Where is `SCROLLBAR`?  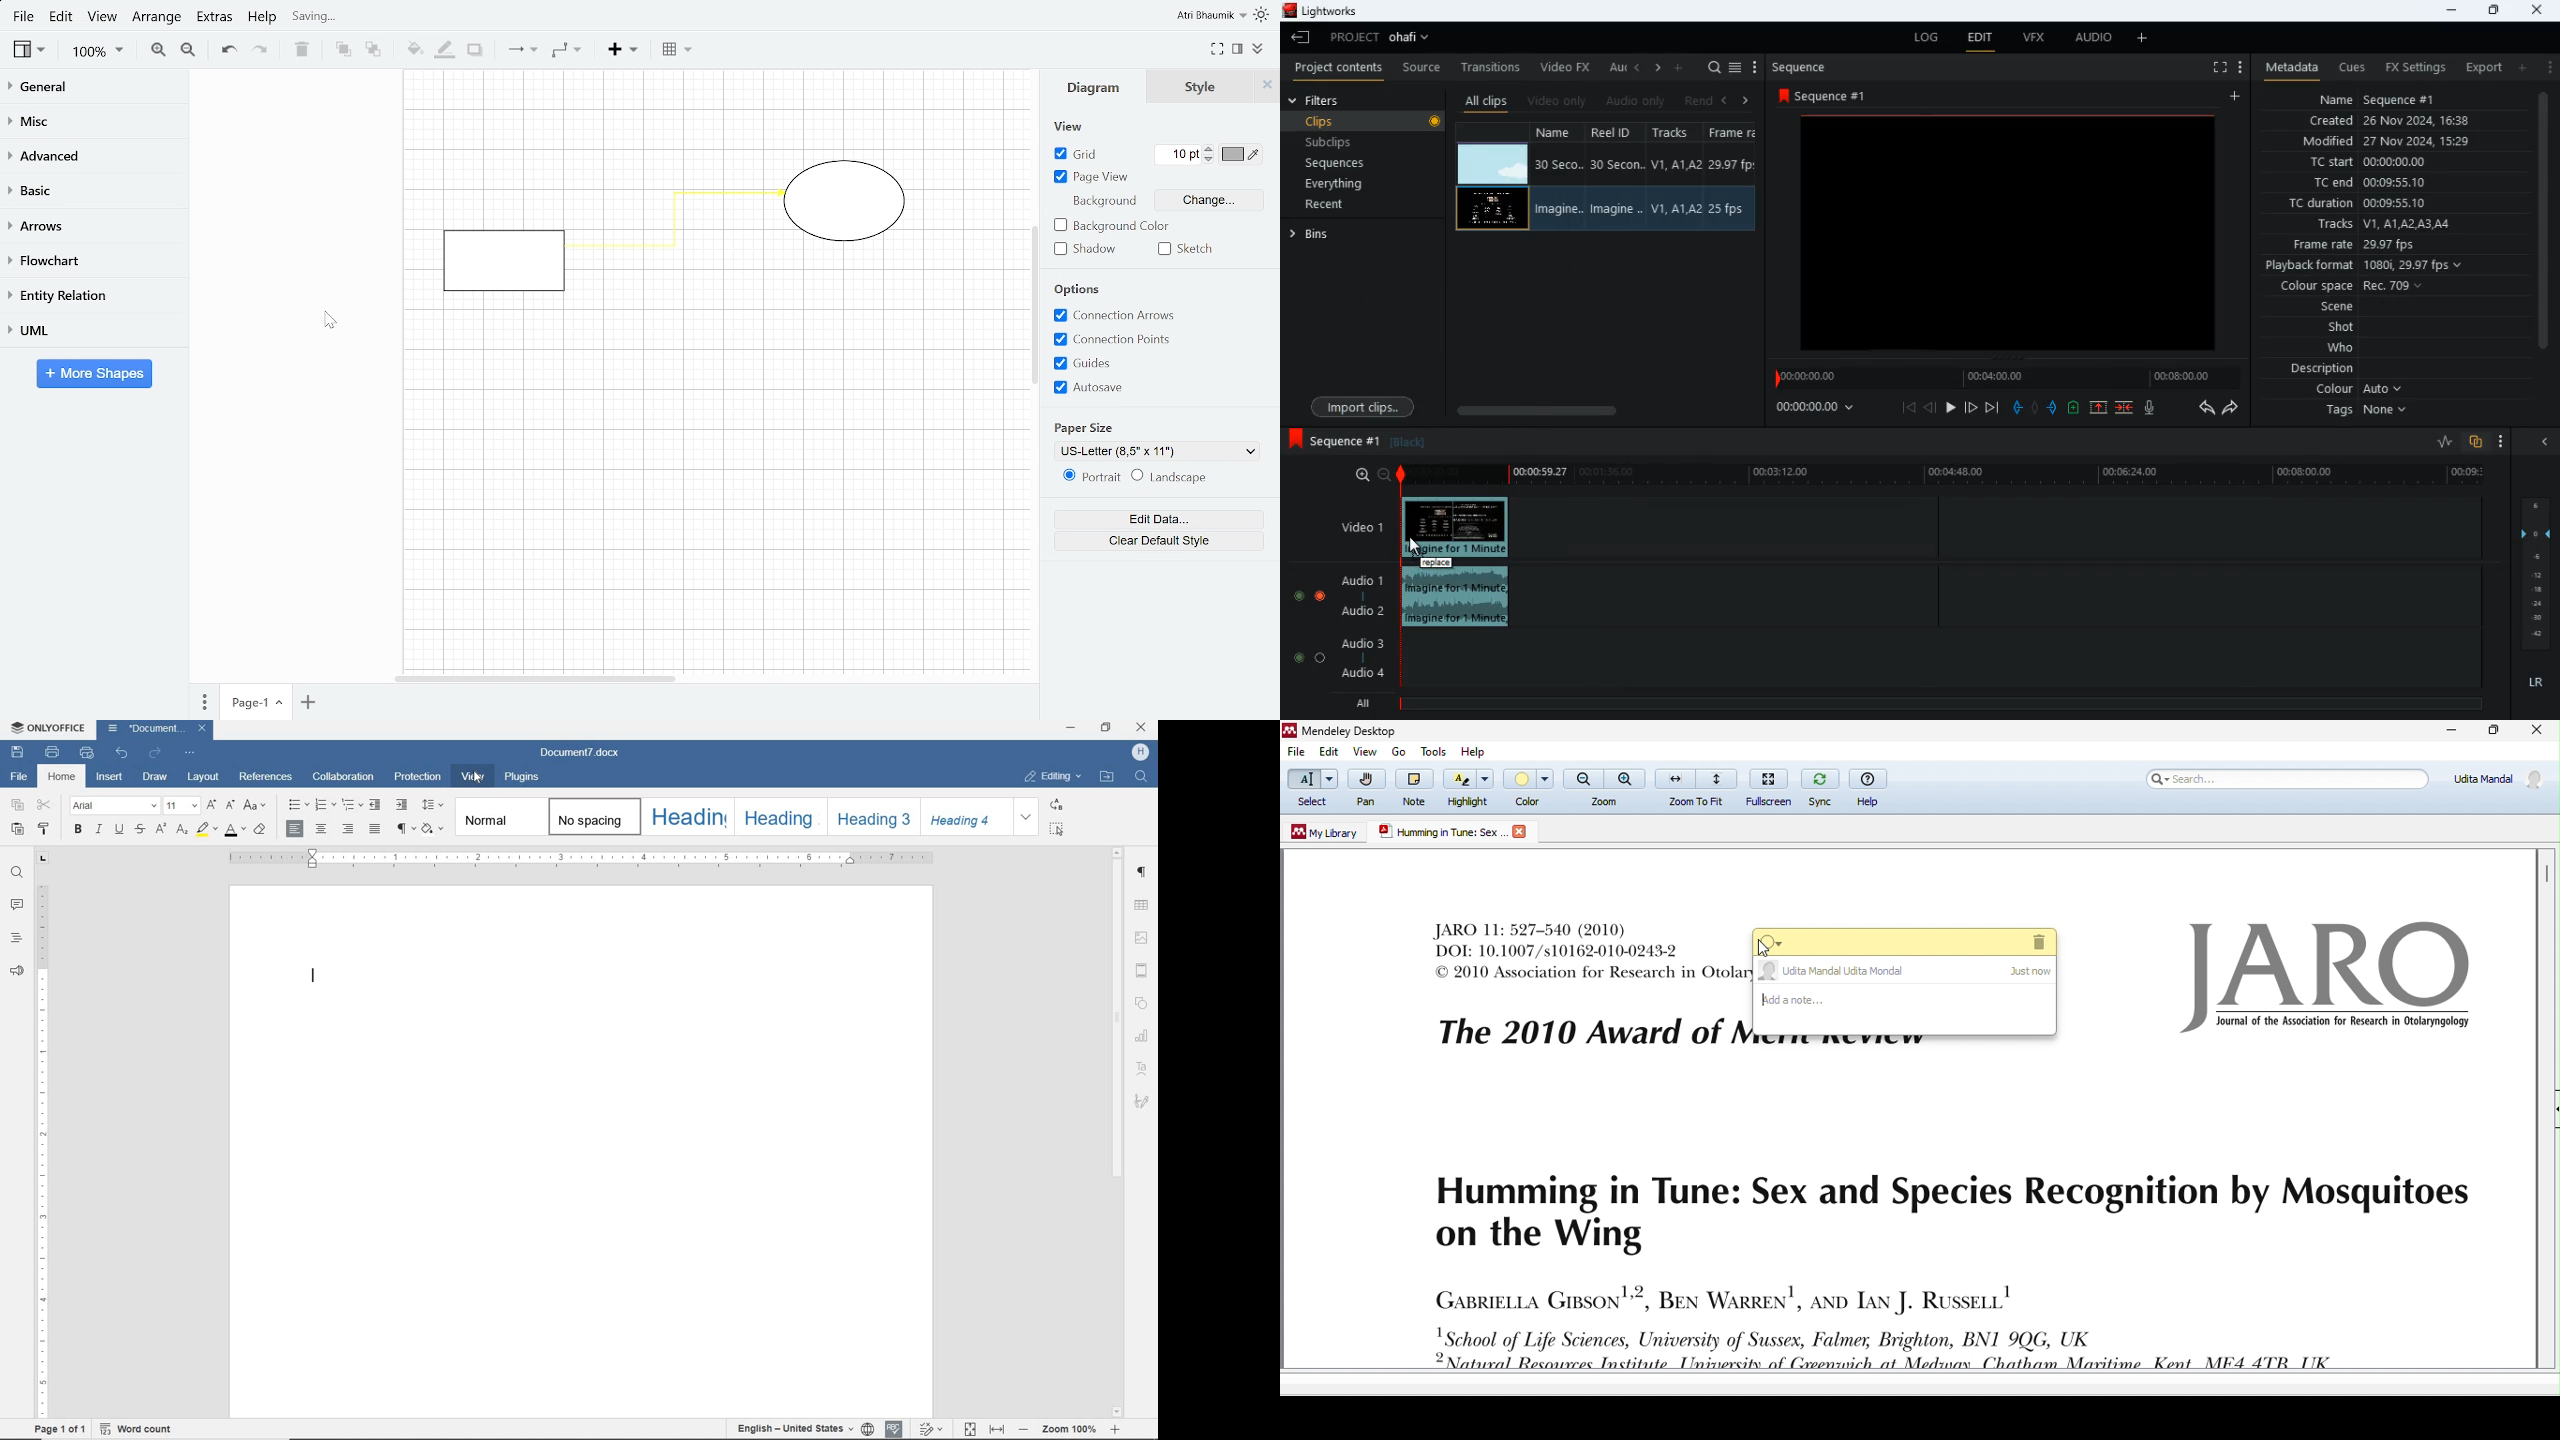 SCROLLBAR is located at coordinates (1118, 1132).